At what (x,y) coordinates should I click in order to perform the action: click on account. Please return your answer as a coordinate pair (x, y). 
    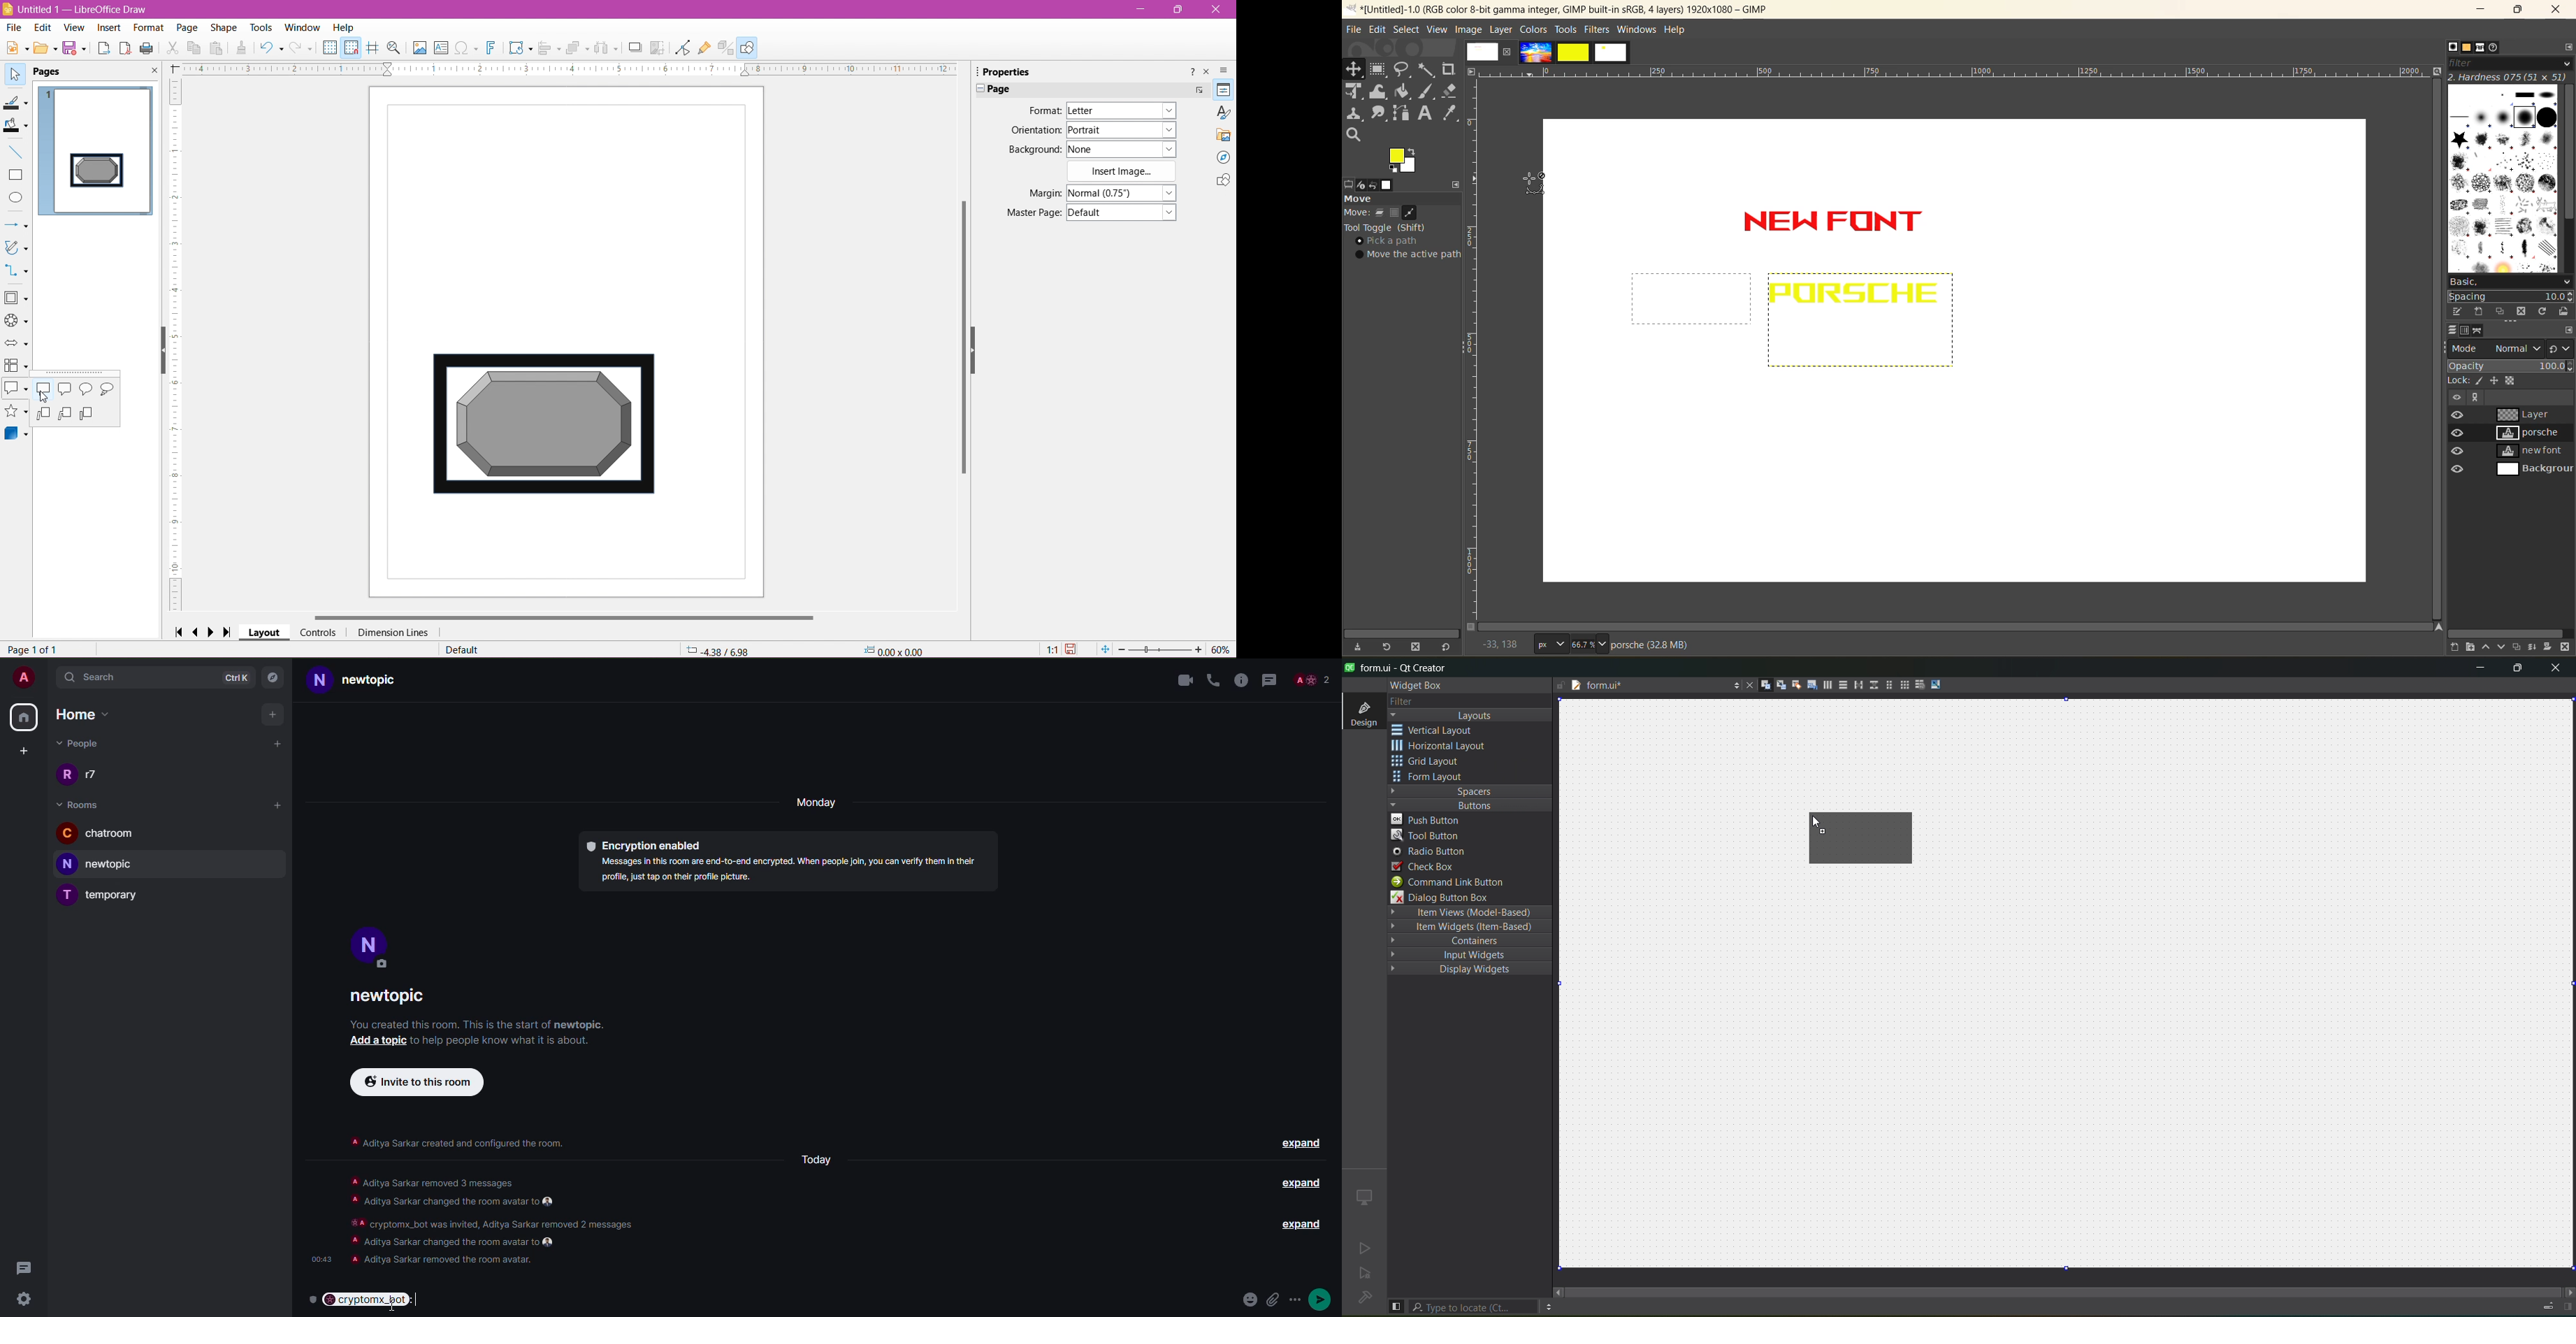
    Looking at the image, I should click on (25, 675).